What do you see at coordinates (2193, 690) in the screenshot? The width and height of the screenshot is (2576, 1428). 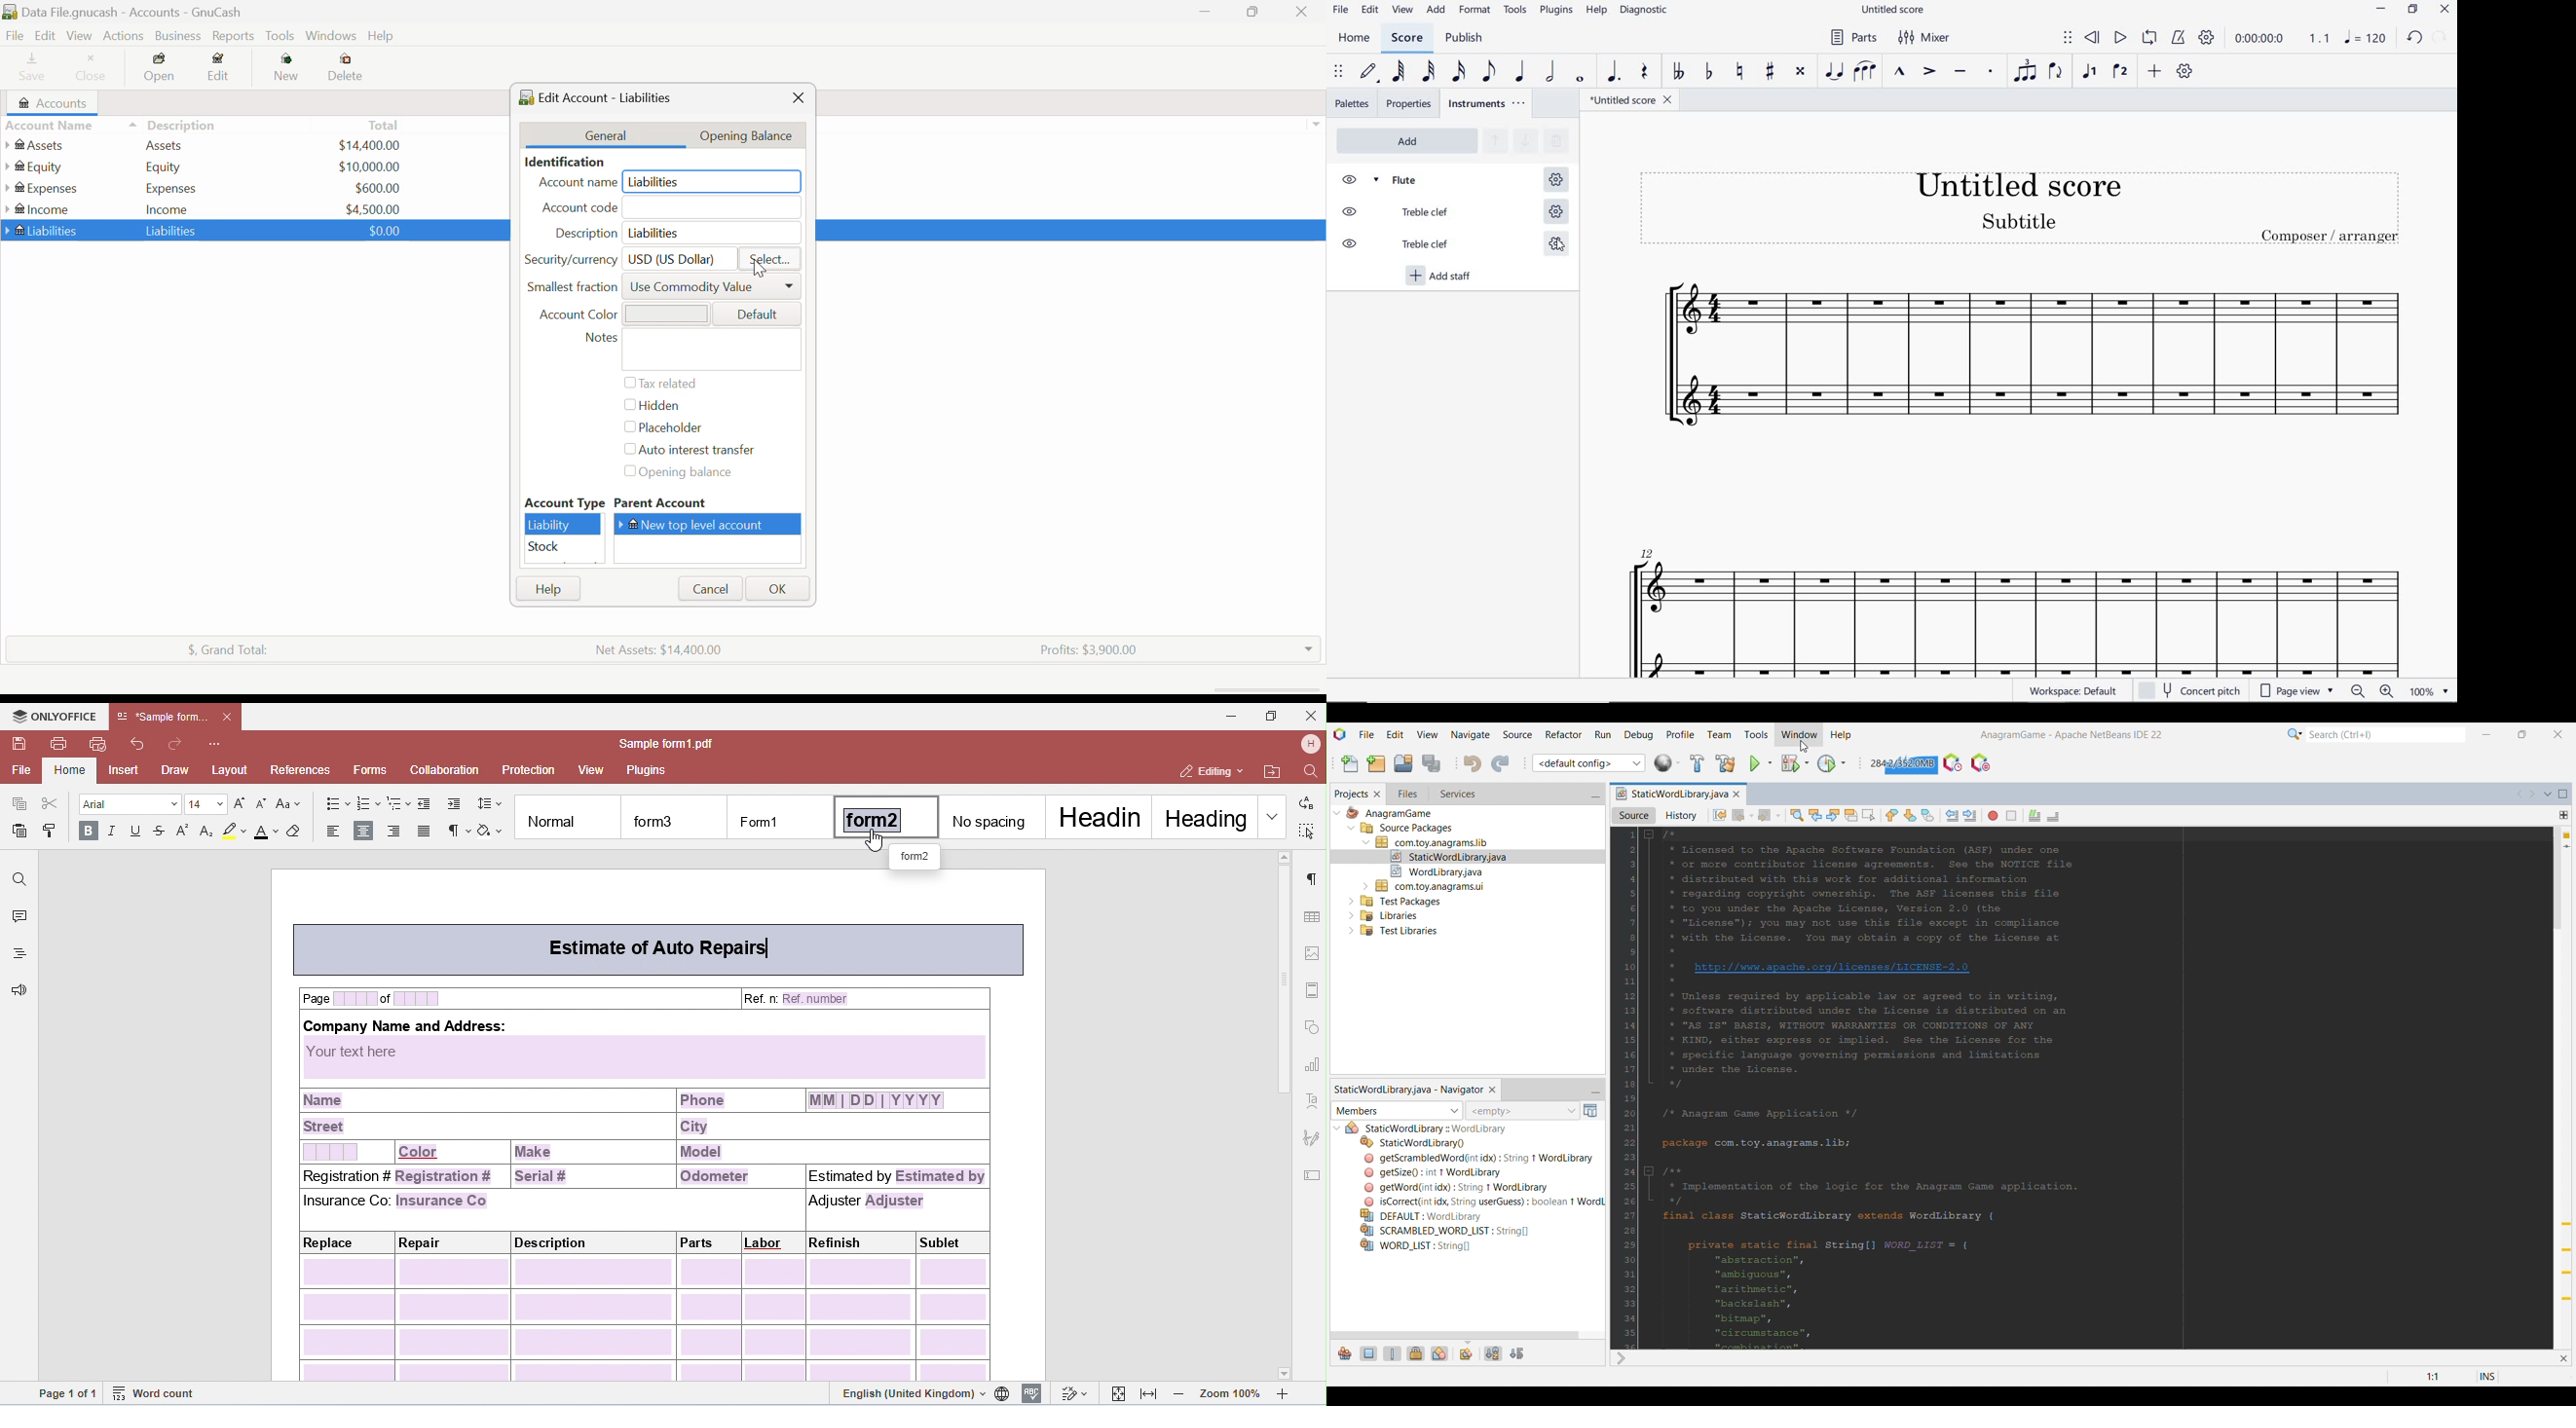 I see `concert pitch` at bounding box center [2193, 690].